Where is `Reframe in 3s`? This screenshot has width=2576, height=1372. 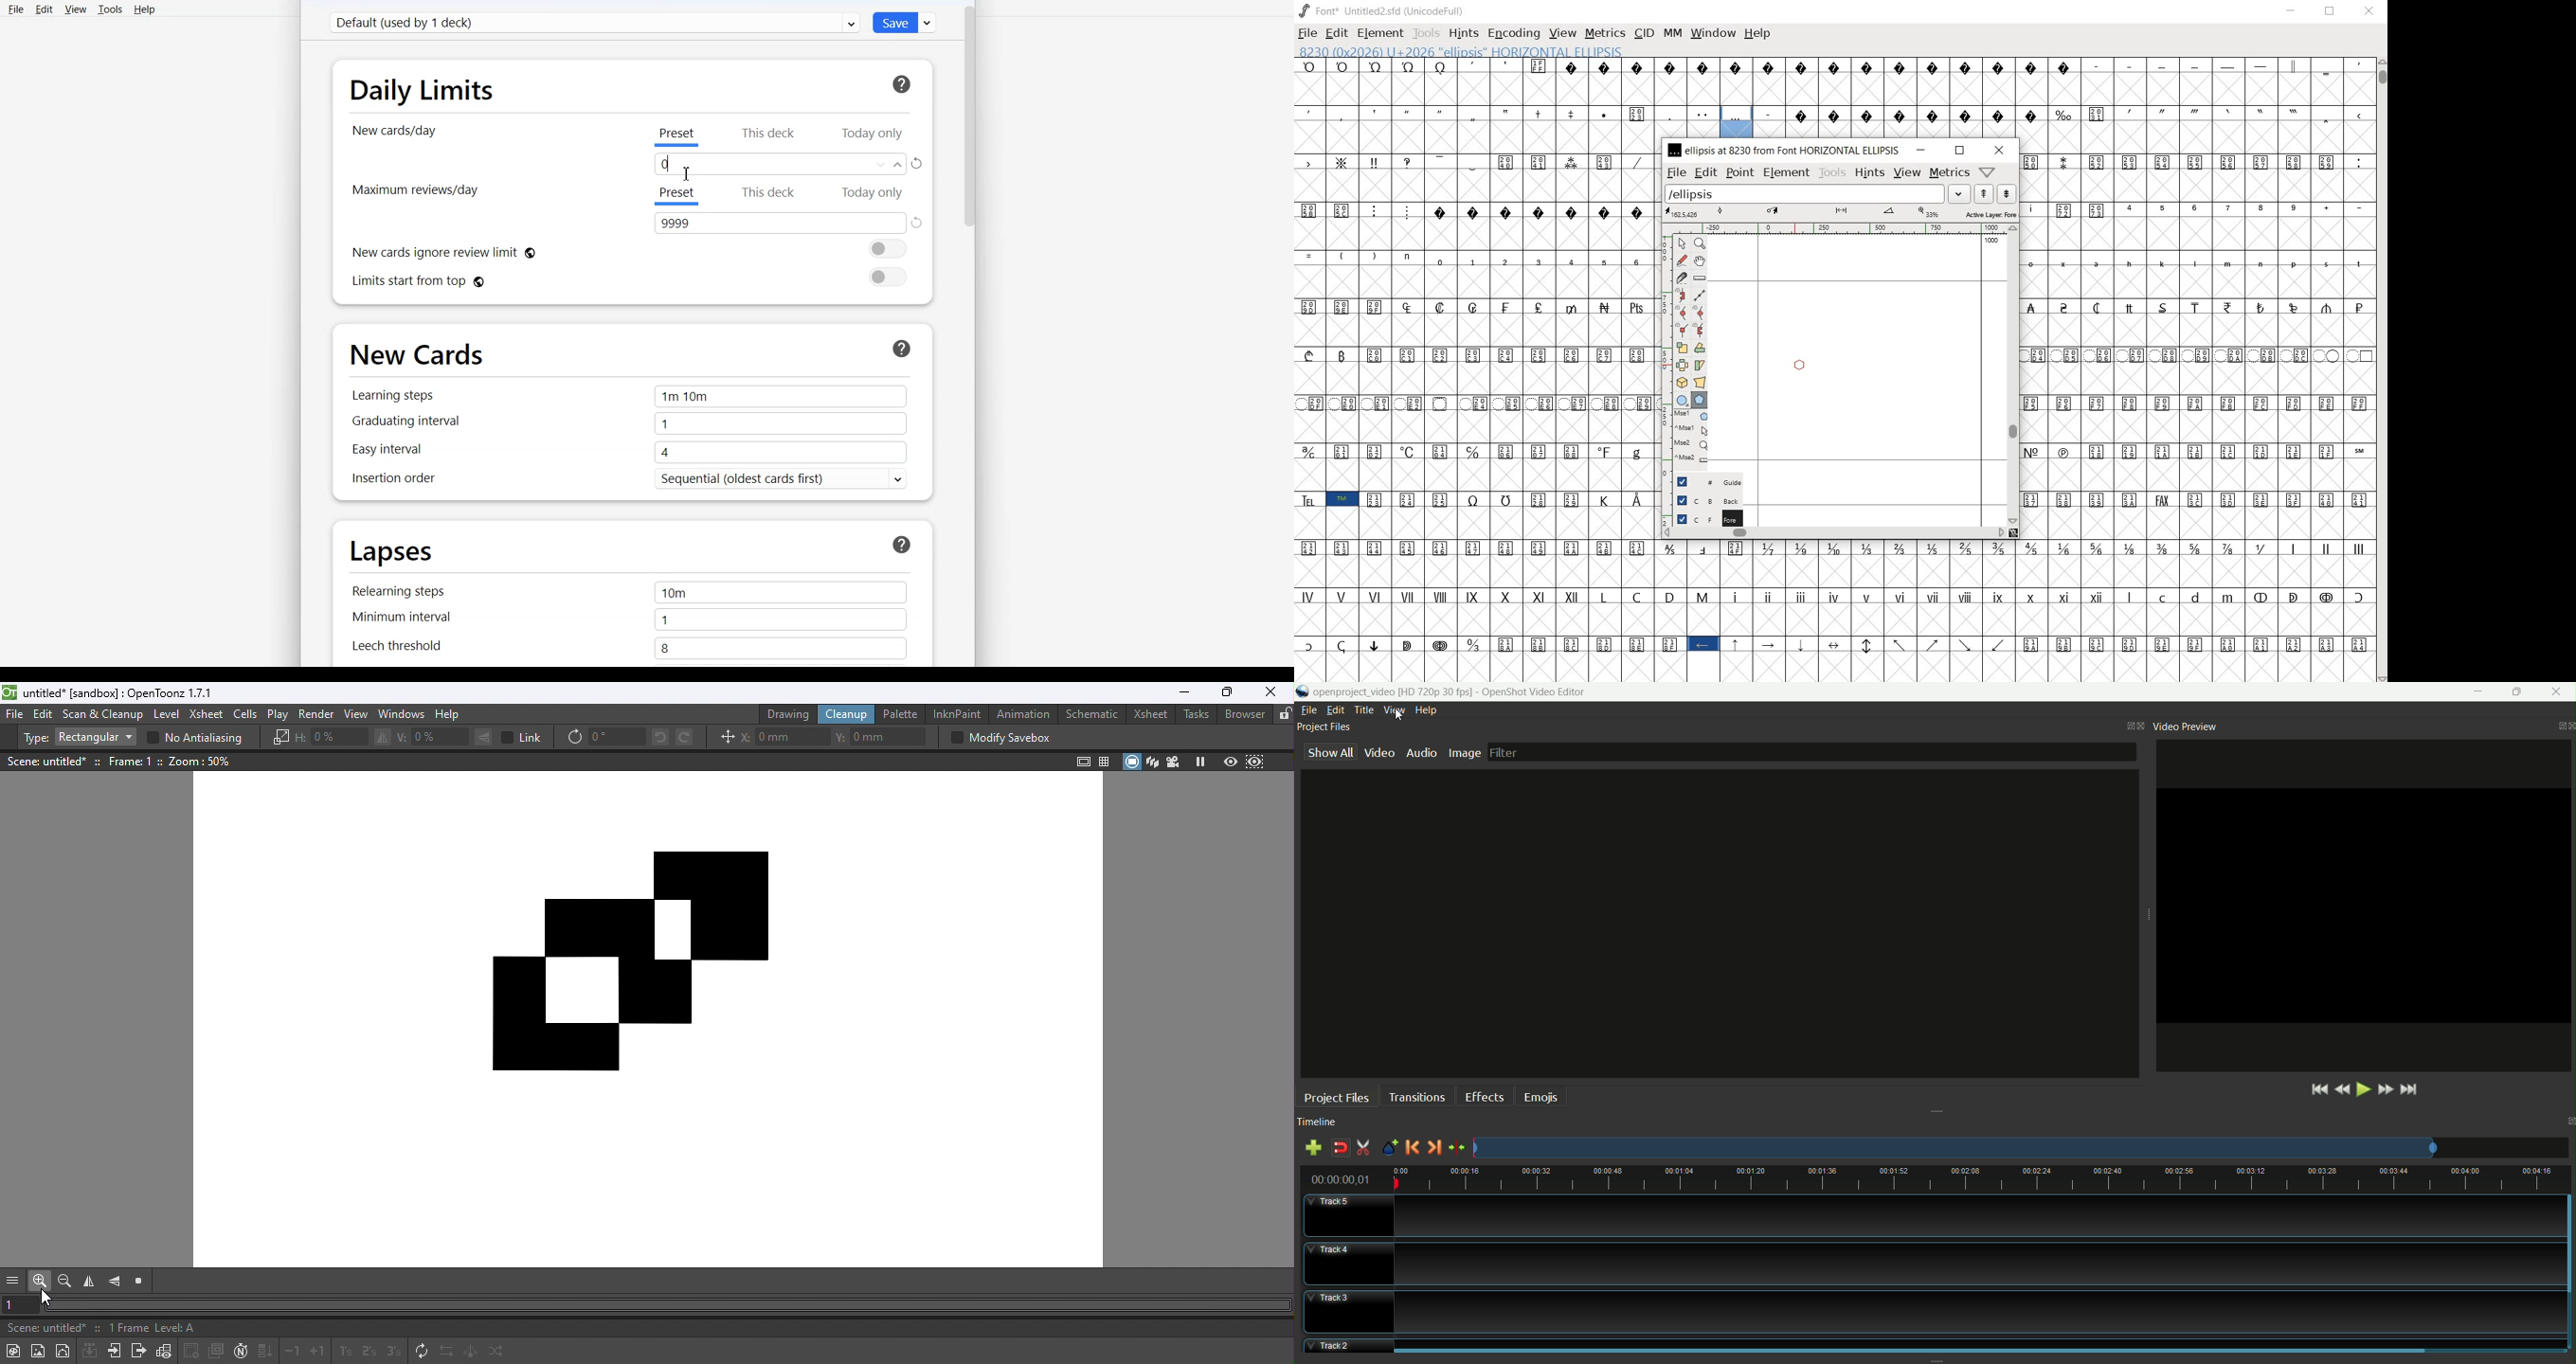
Reframe in 3s is located at coordinates (394, 1351).